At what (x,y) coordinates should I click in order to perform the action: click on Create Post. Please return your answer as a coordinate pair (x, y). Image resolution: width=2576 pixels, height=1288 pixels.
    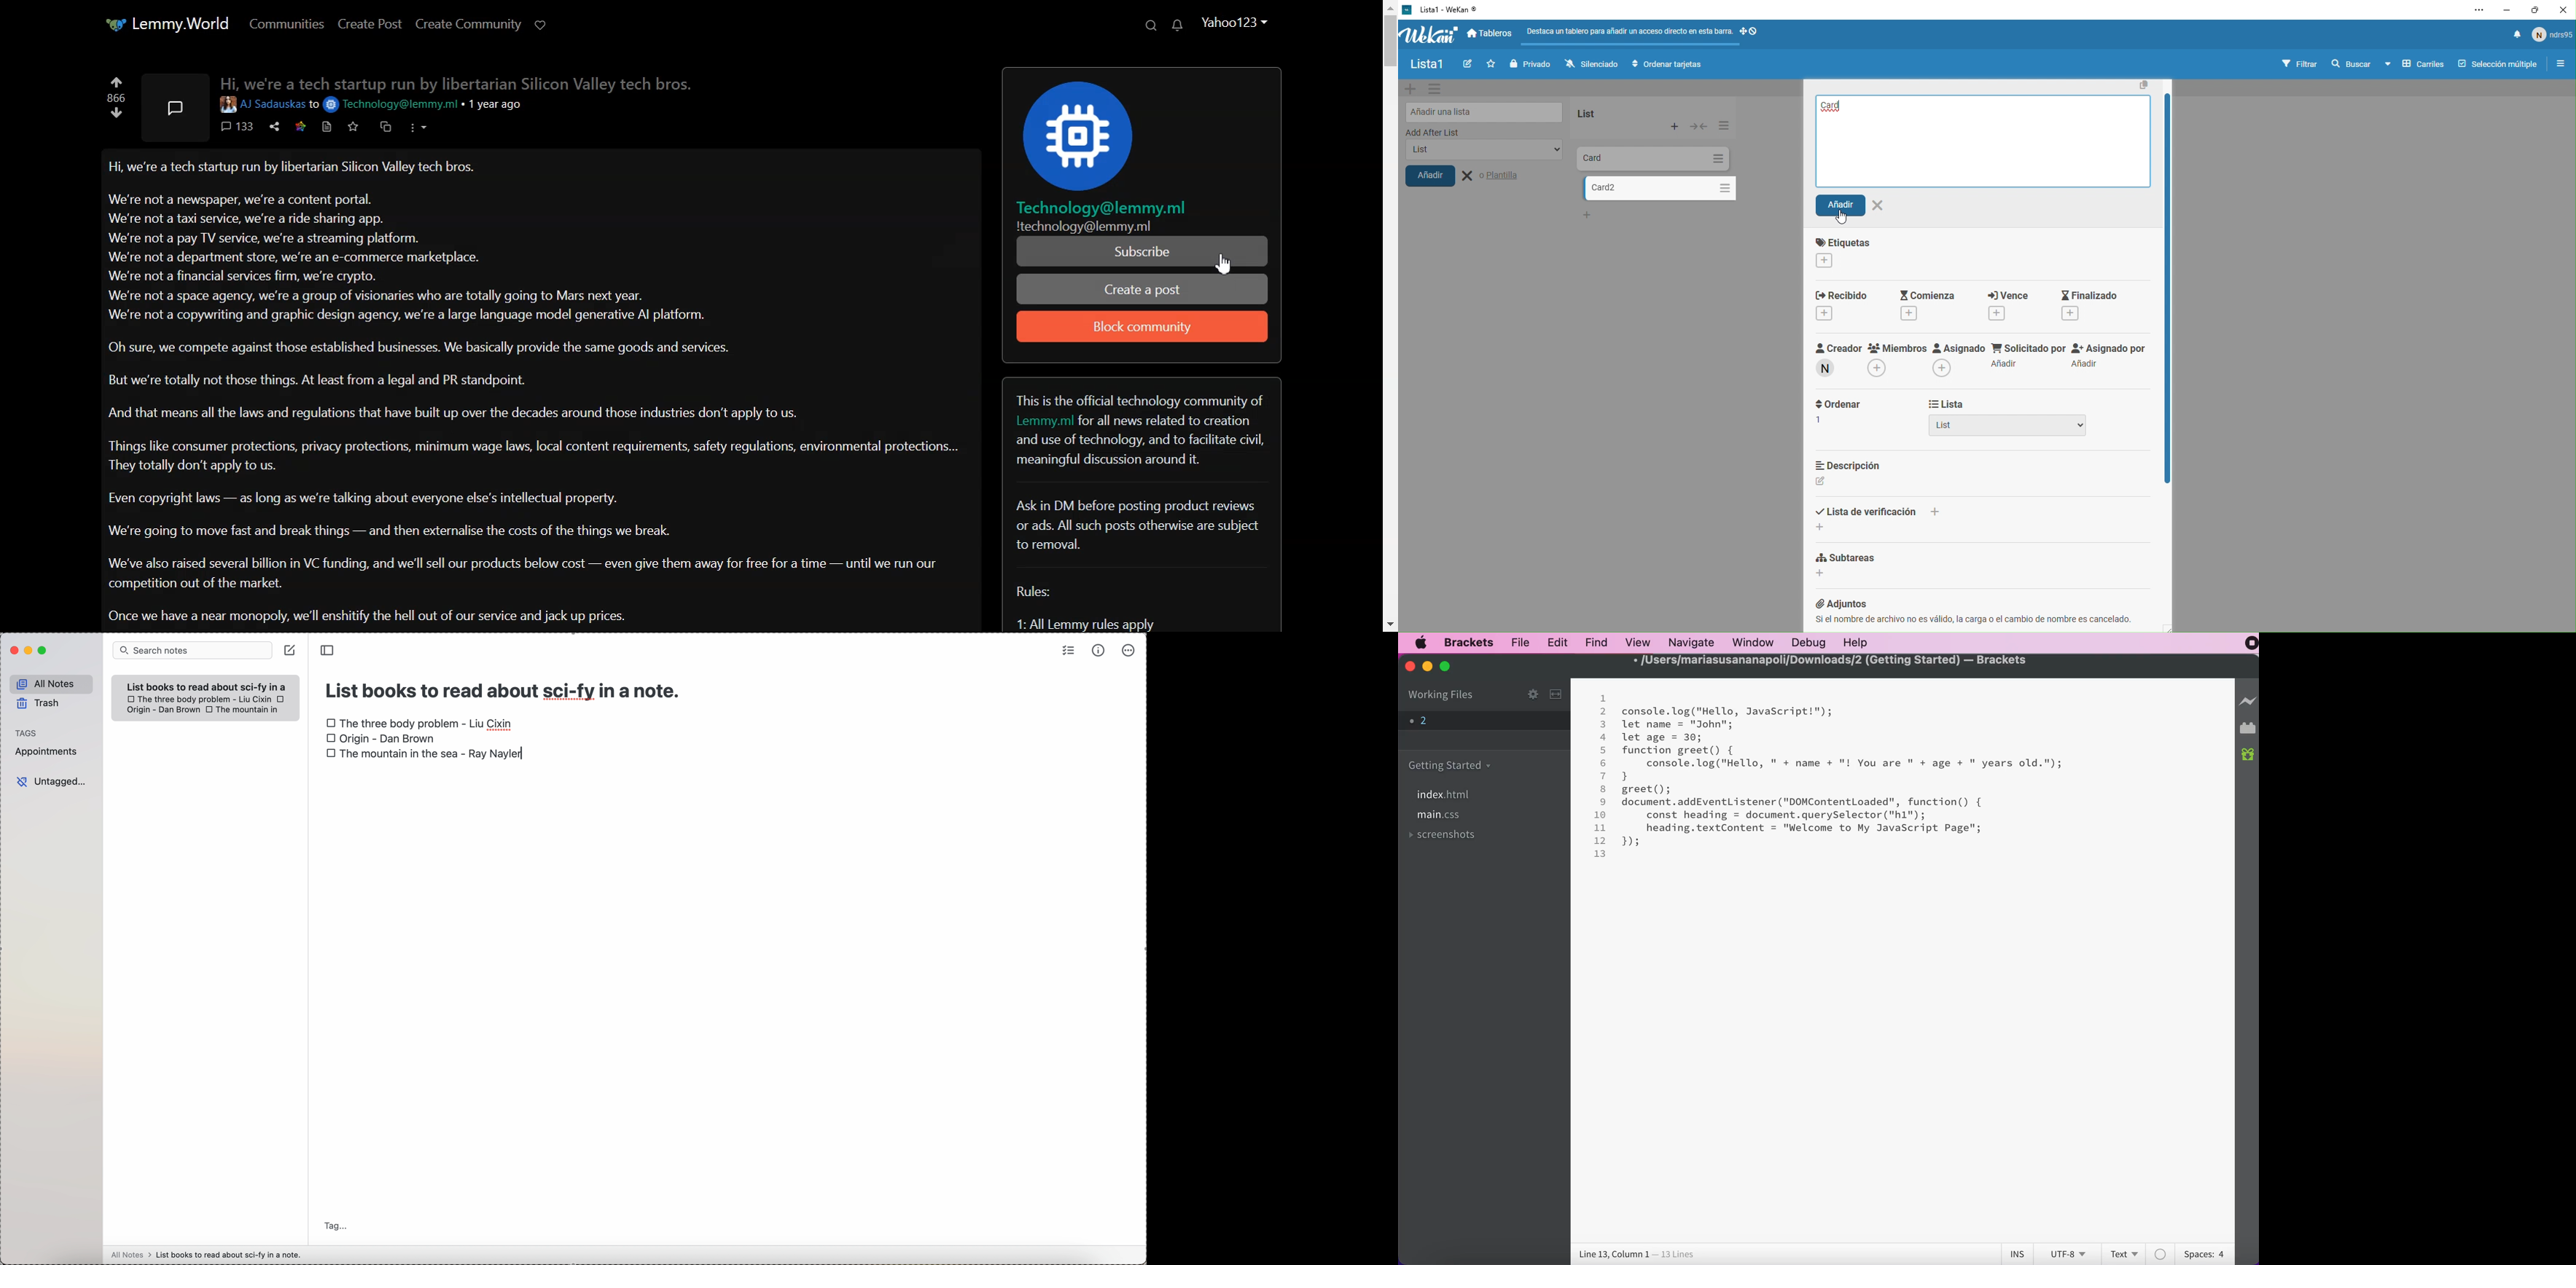
    Looking at the image, I should click on (375, 25).